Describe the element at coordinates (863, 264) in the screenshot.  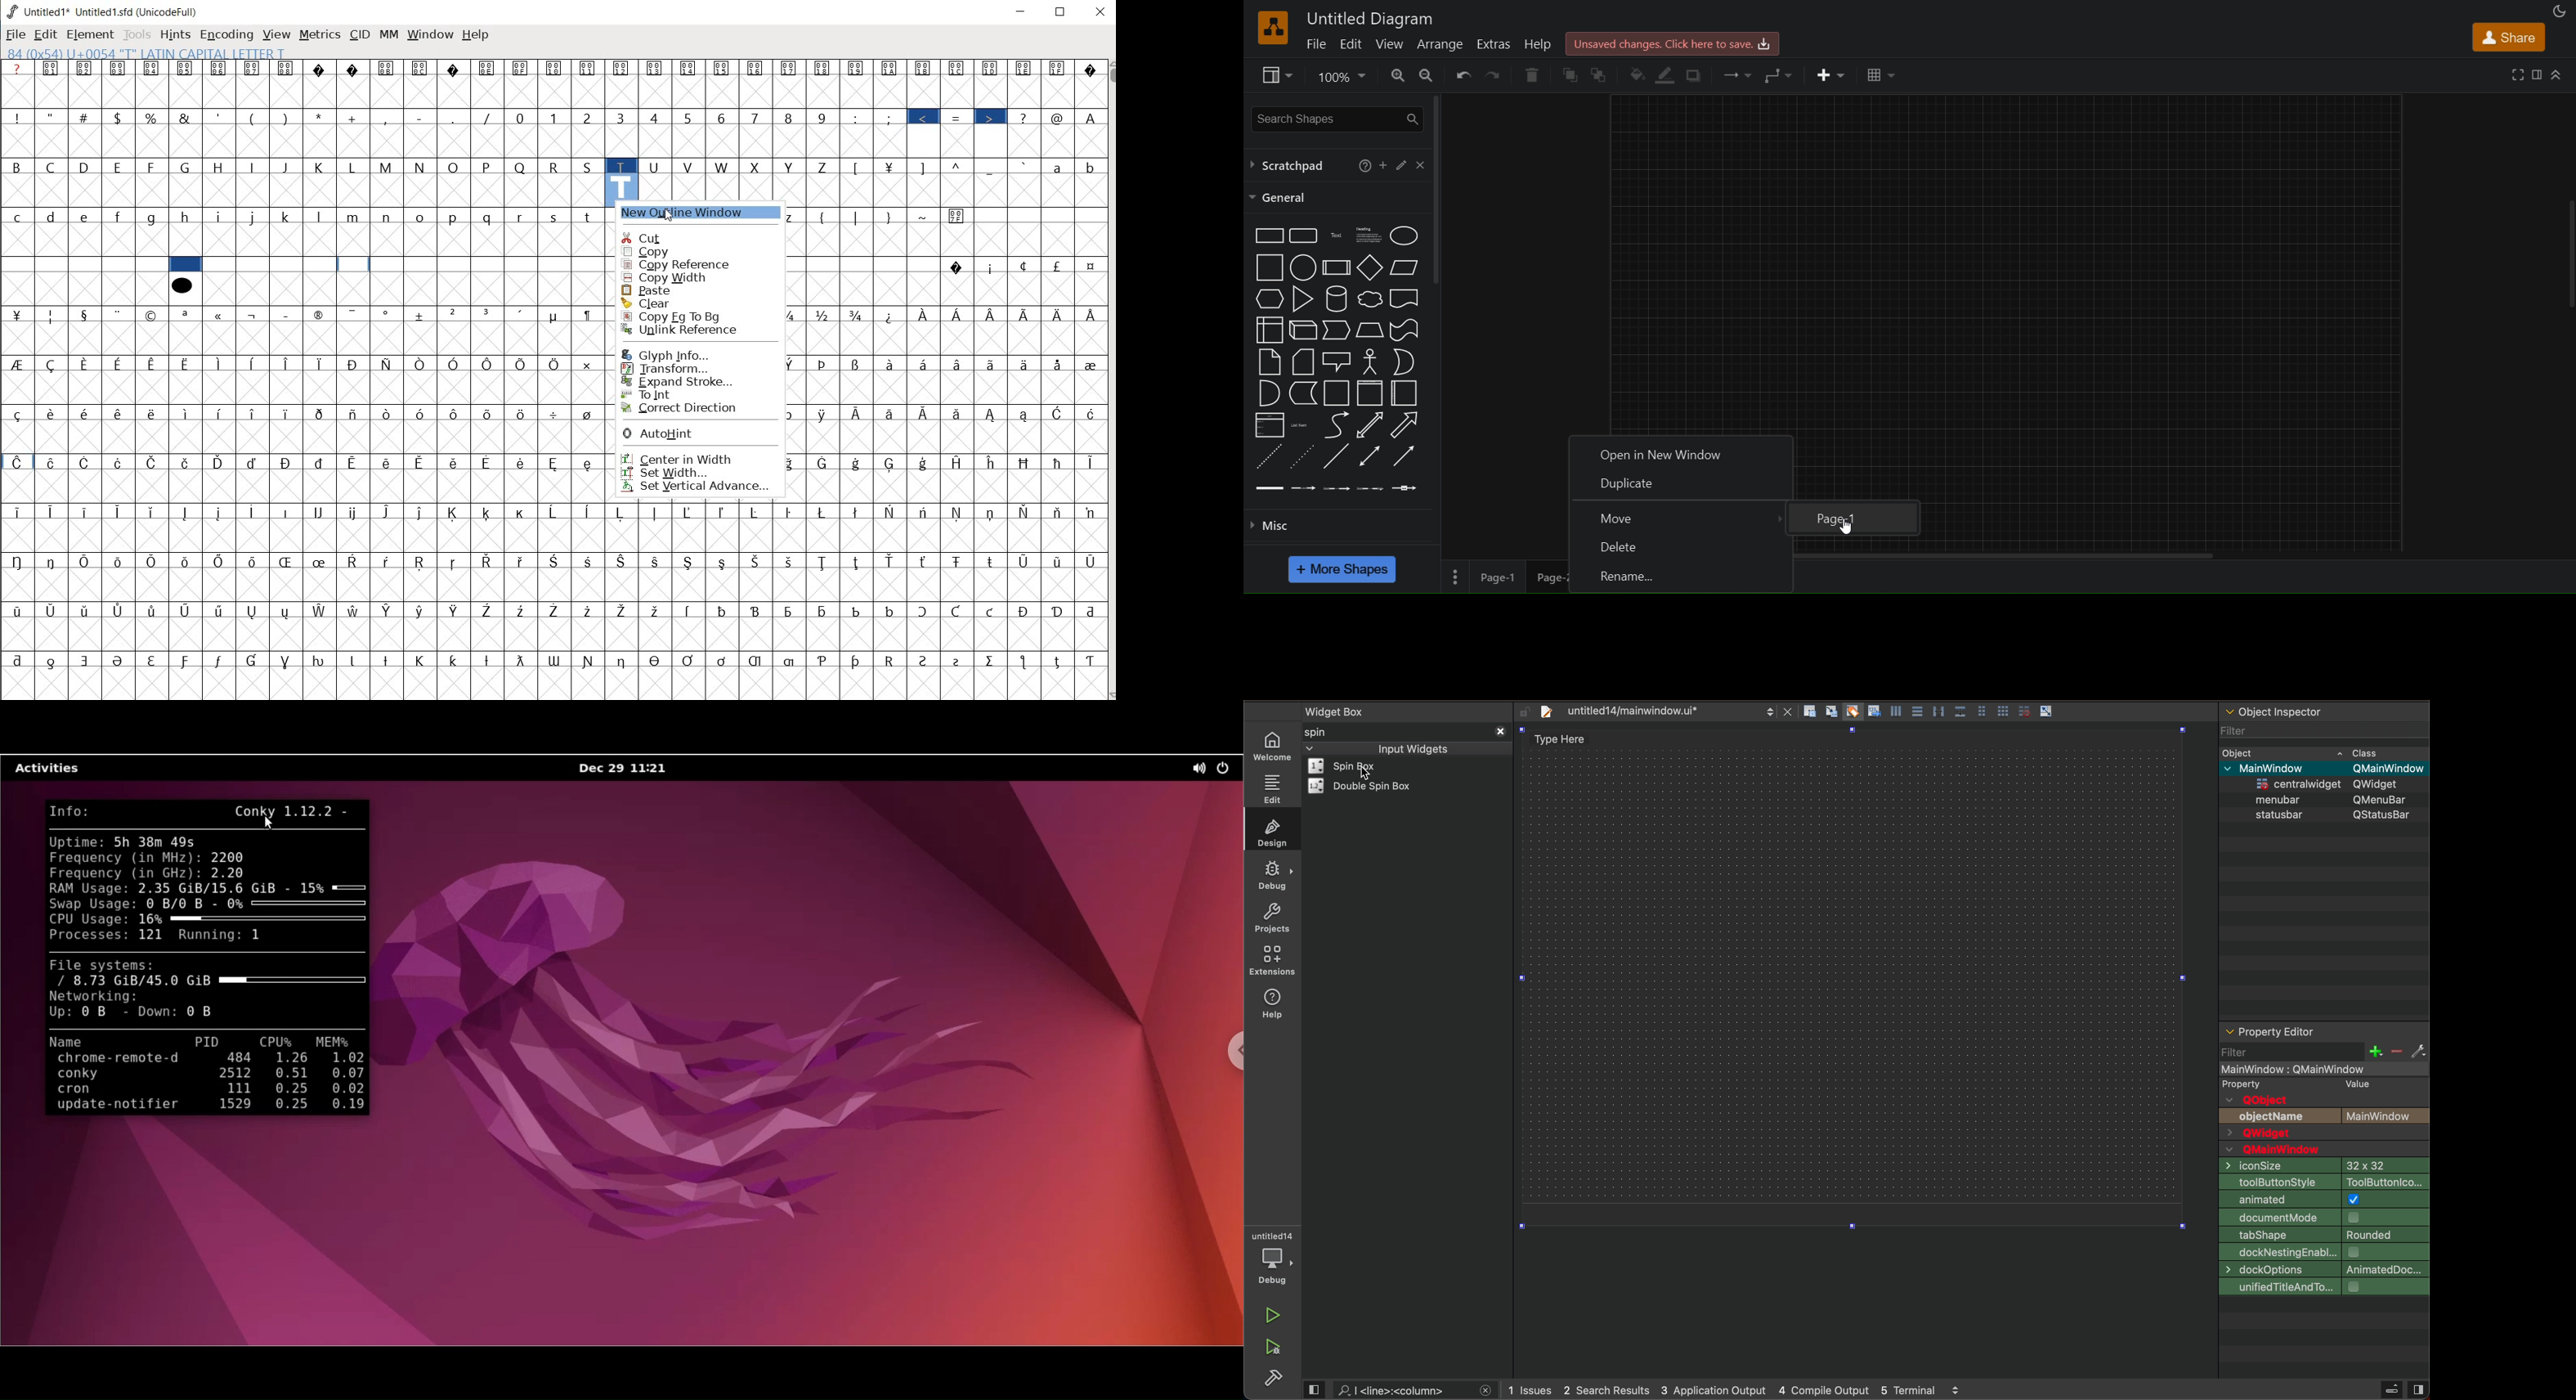
I see `empty spaces` at that location.